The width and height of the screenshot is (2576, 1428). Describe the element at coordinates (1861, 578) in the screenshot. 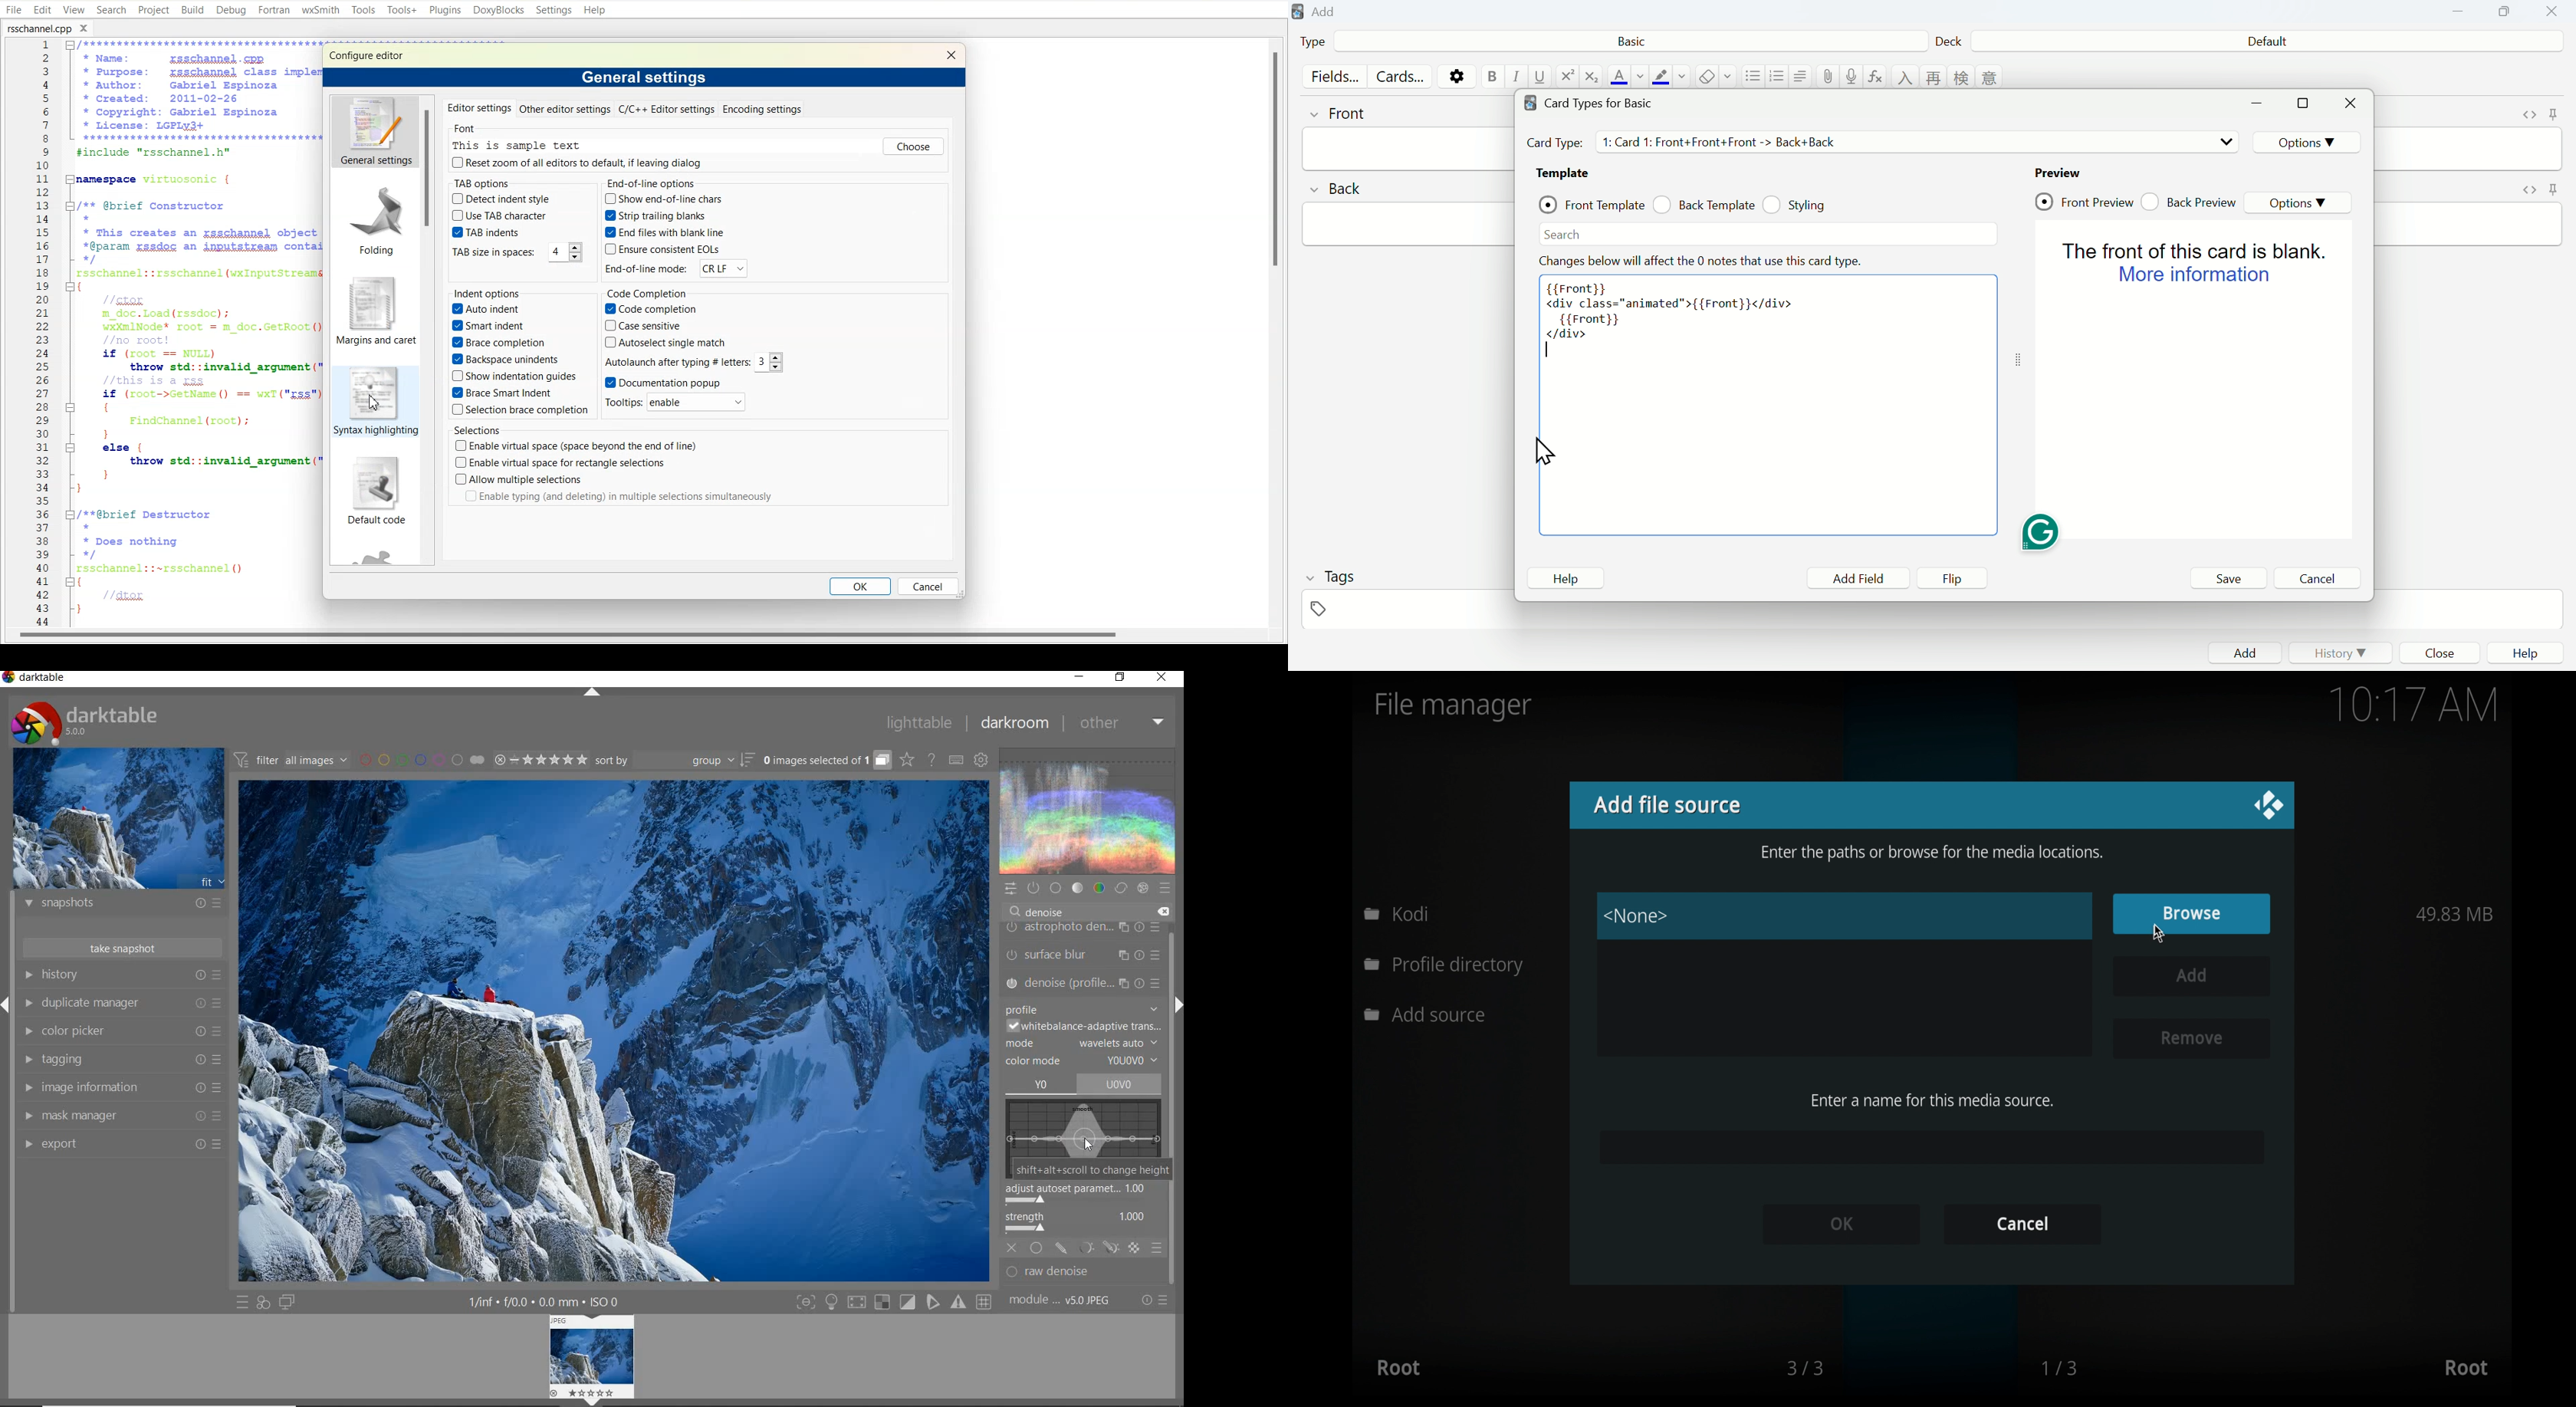

I see `Add Field` at that location.